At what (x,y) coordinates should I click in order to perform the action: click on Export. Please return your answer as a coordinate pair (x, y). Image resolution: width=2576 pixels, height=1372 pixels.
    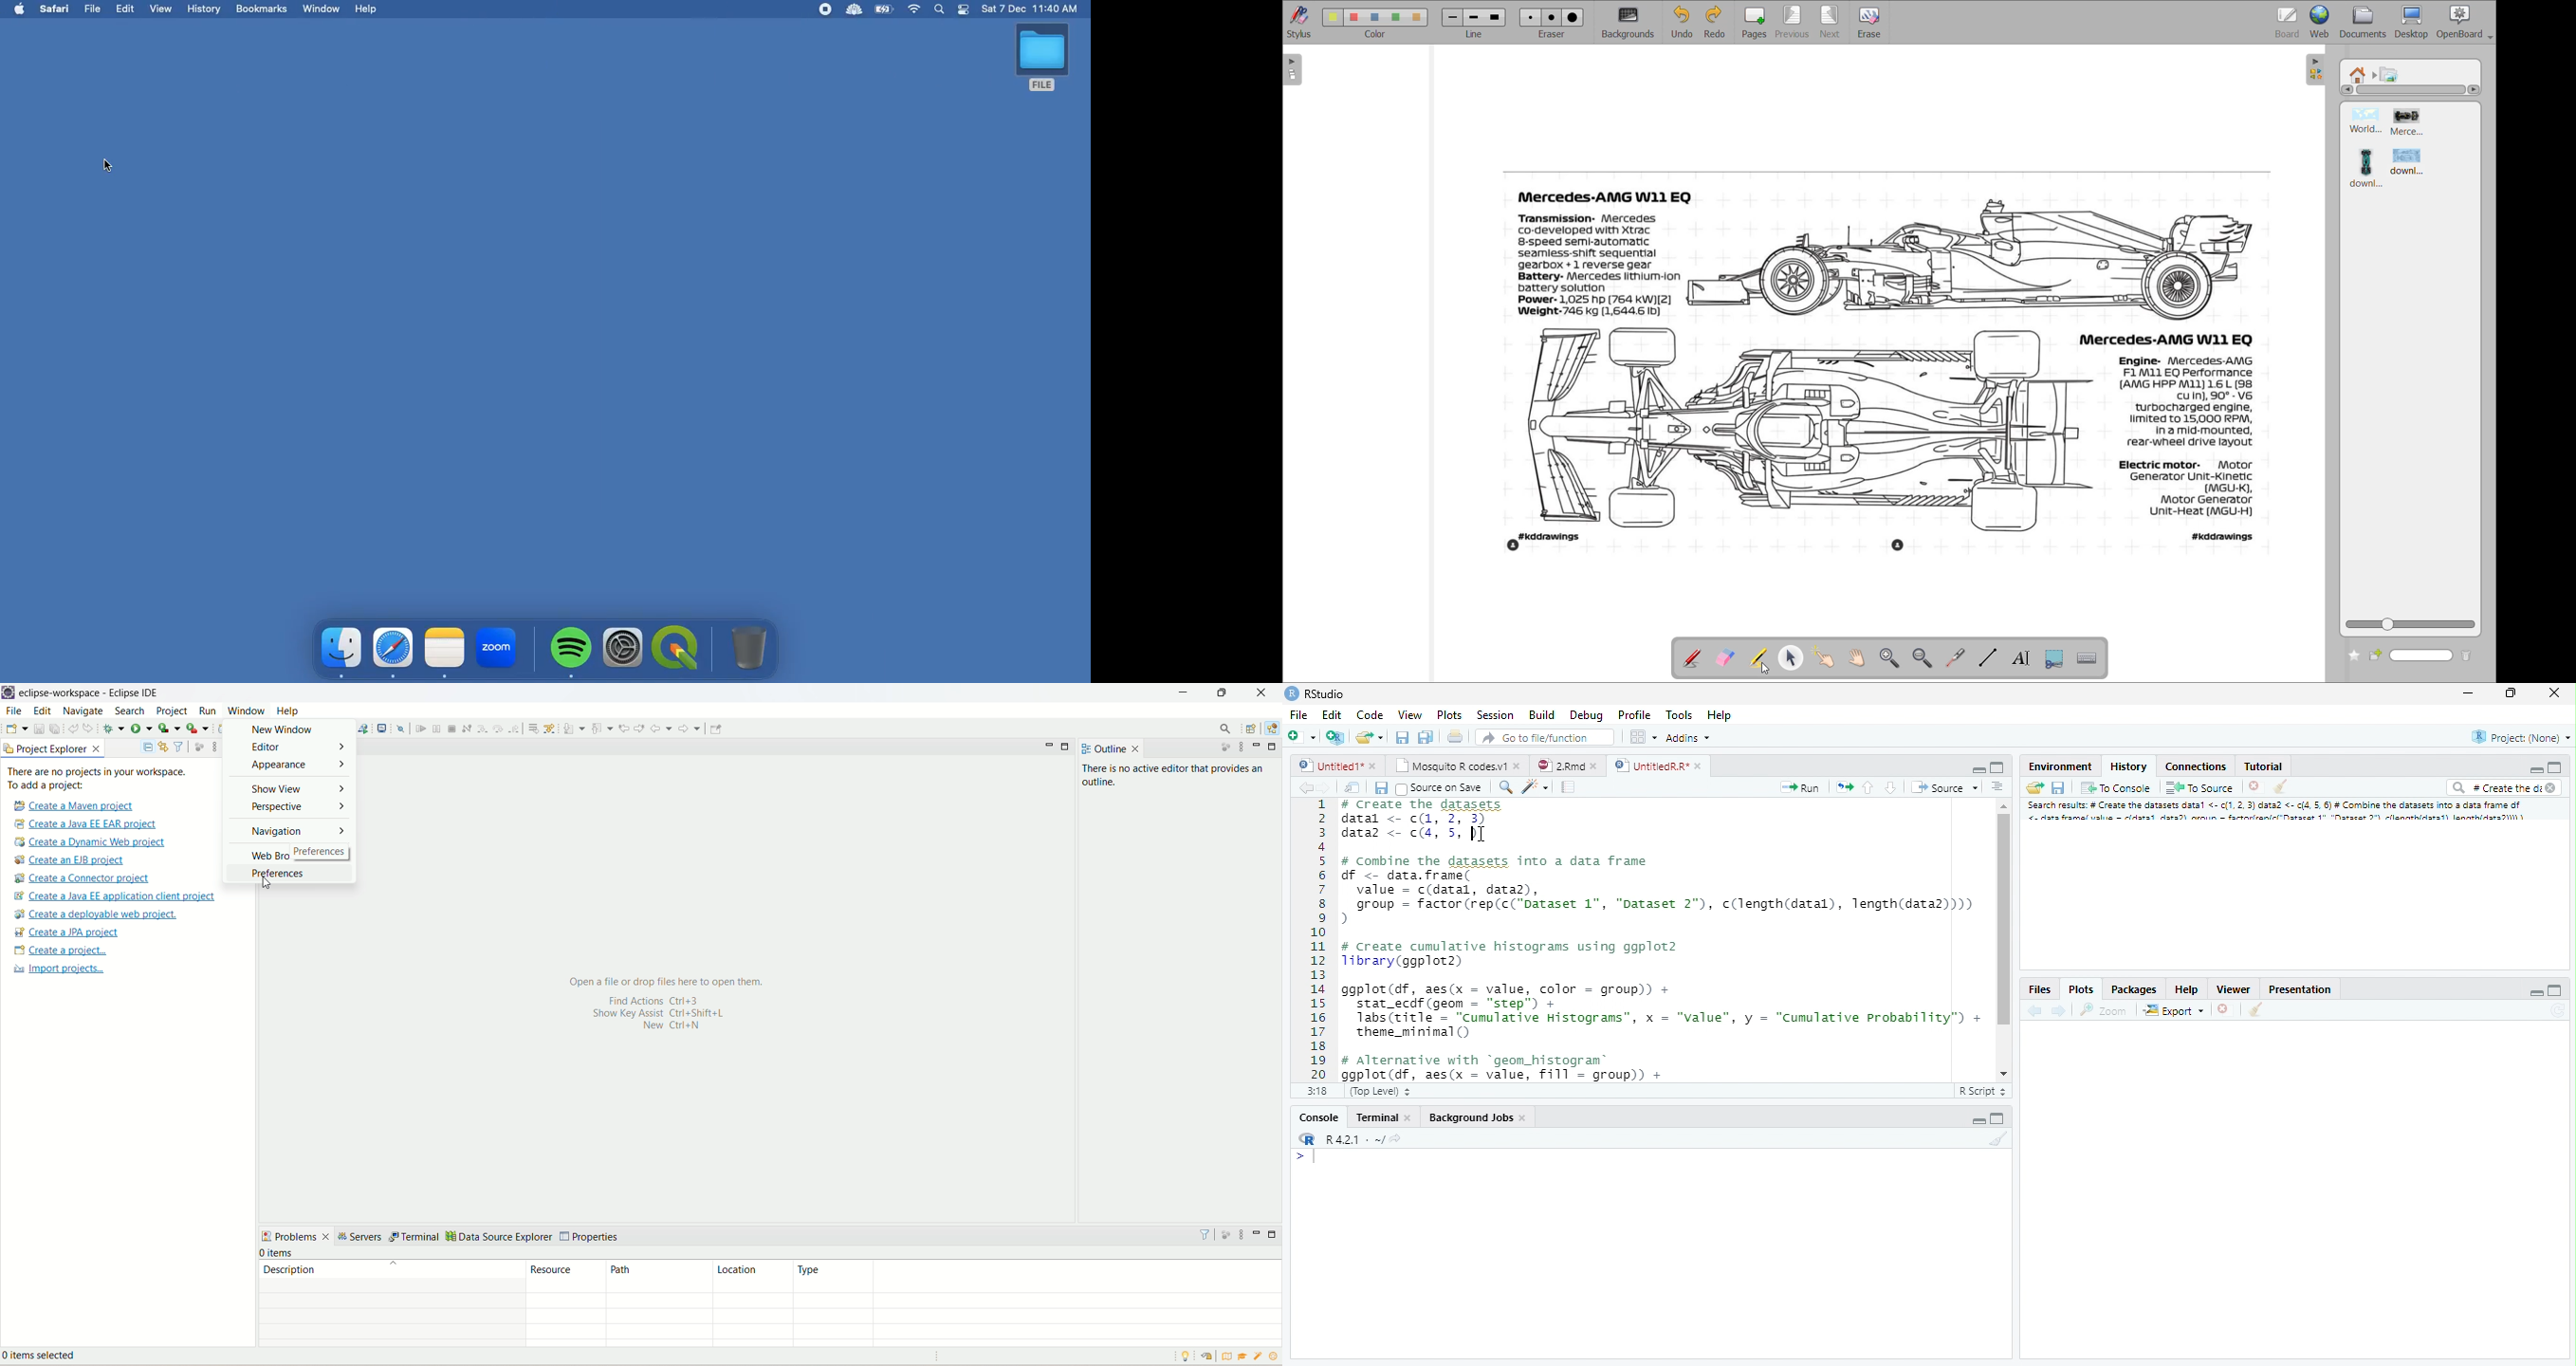
    Looking at the image, I should click on (2174, 1010).